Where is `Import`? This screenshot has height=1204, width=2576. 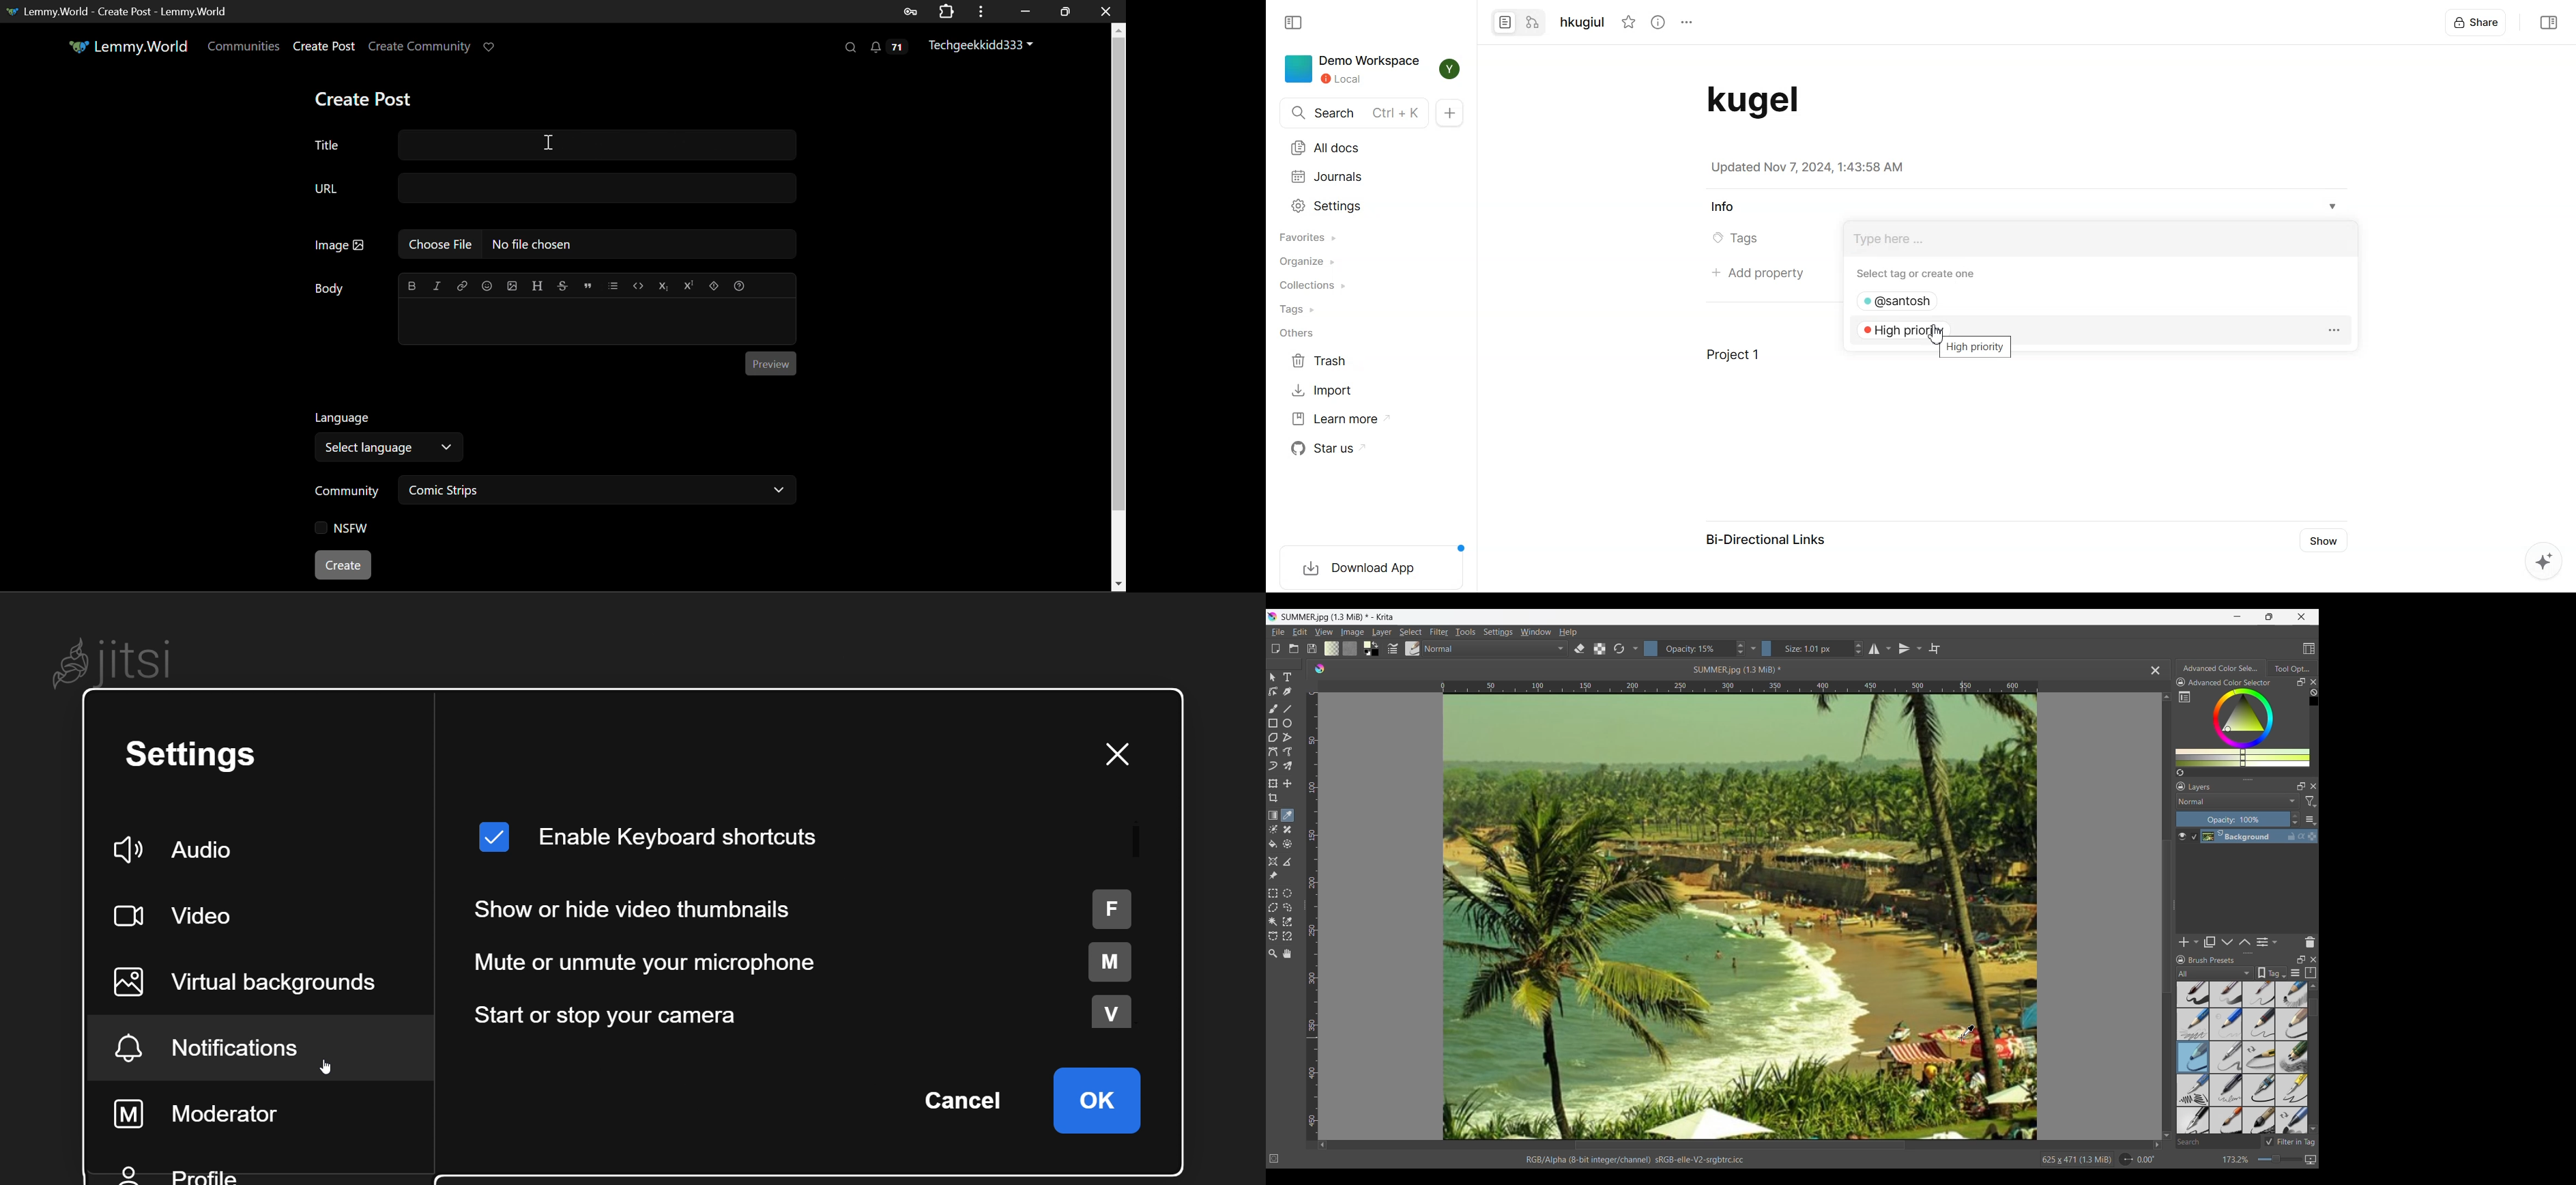 Import is located at coordinates (1324, 389).